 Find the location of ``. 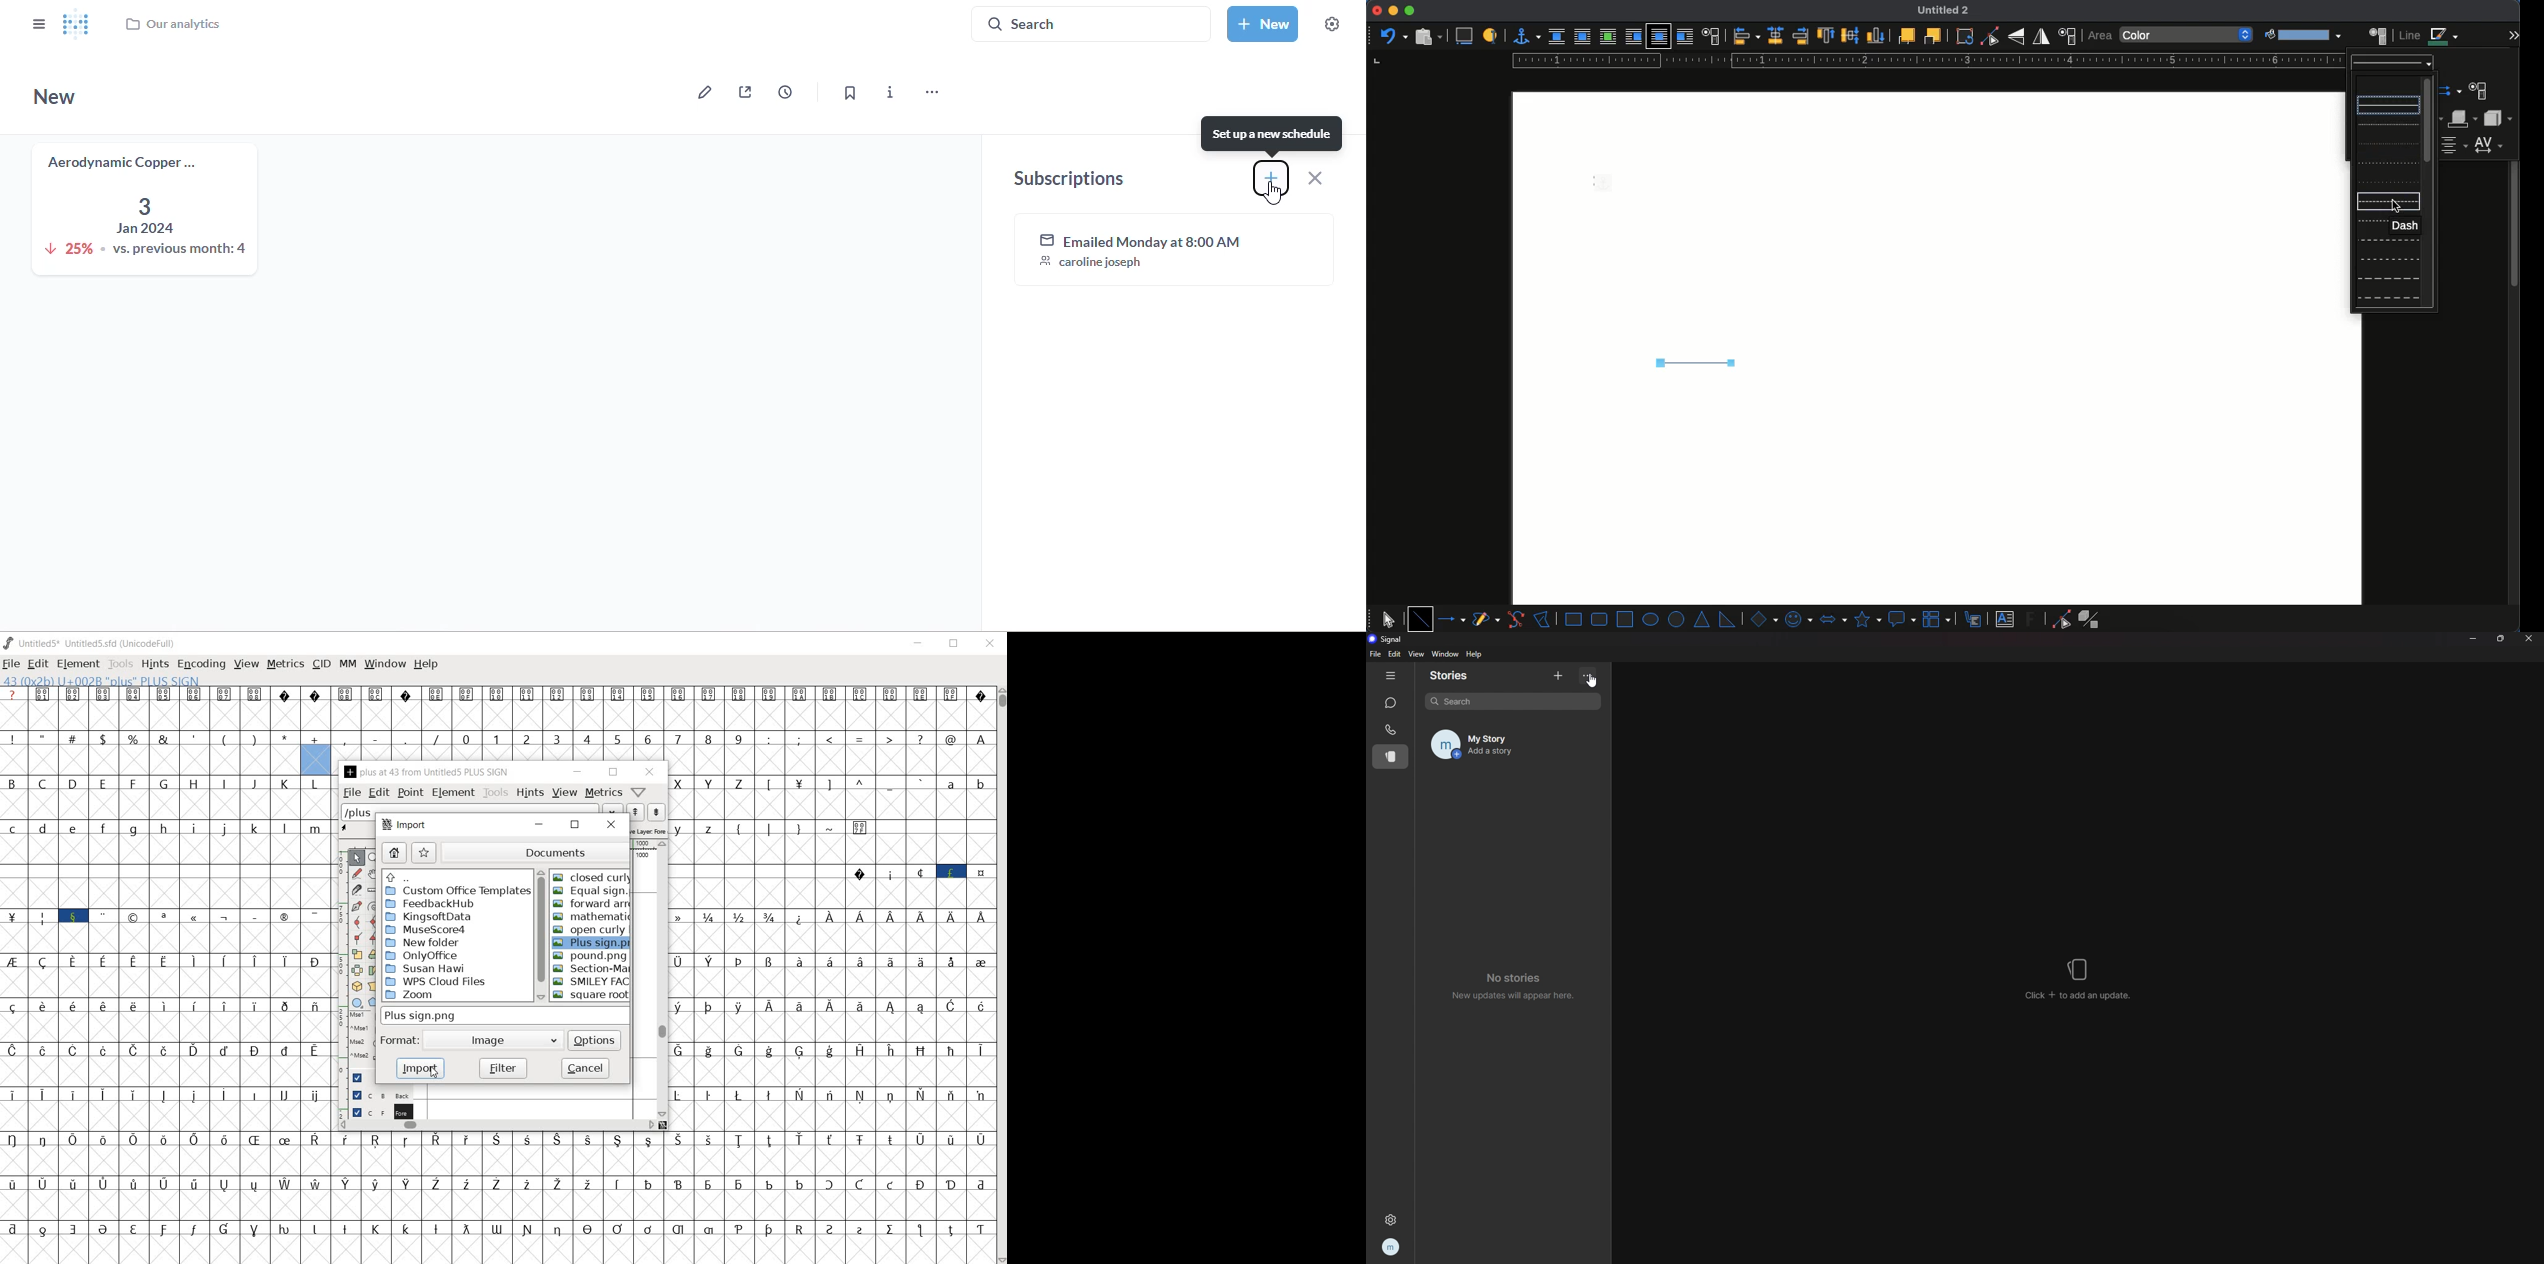

 is located at coordinates (725, 1020).